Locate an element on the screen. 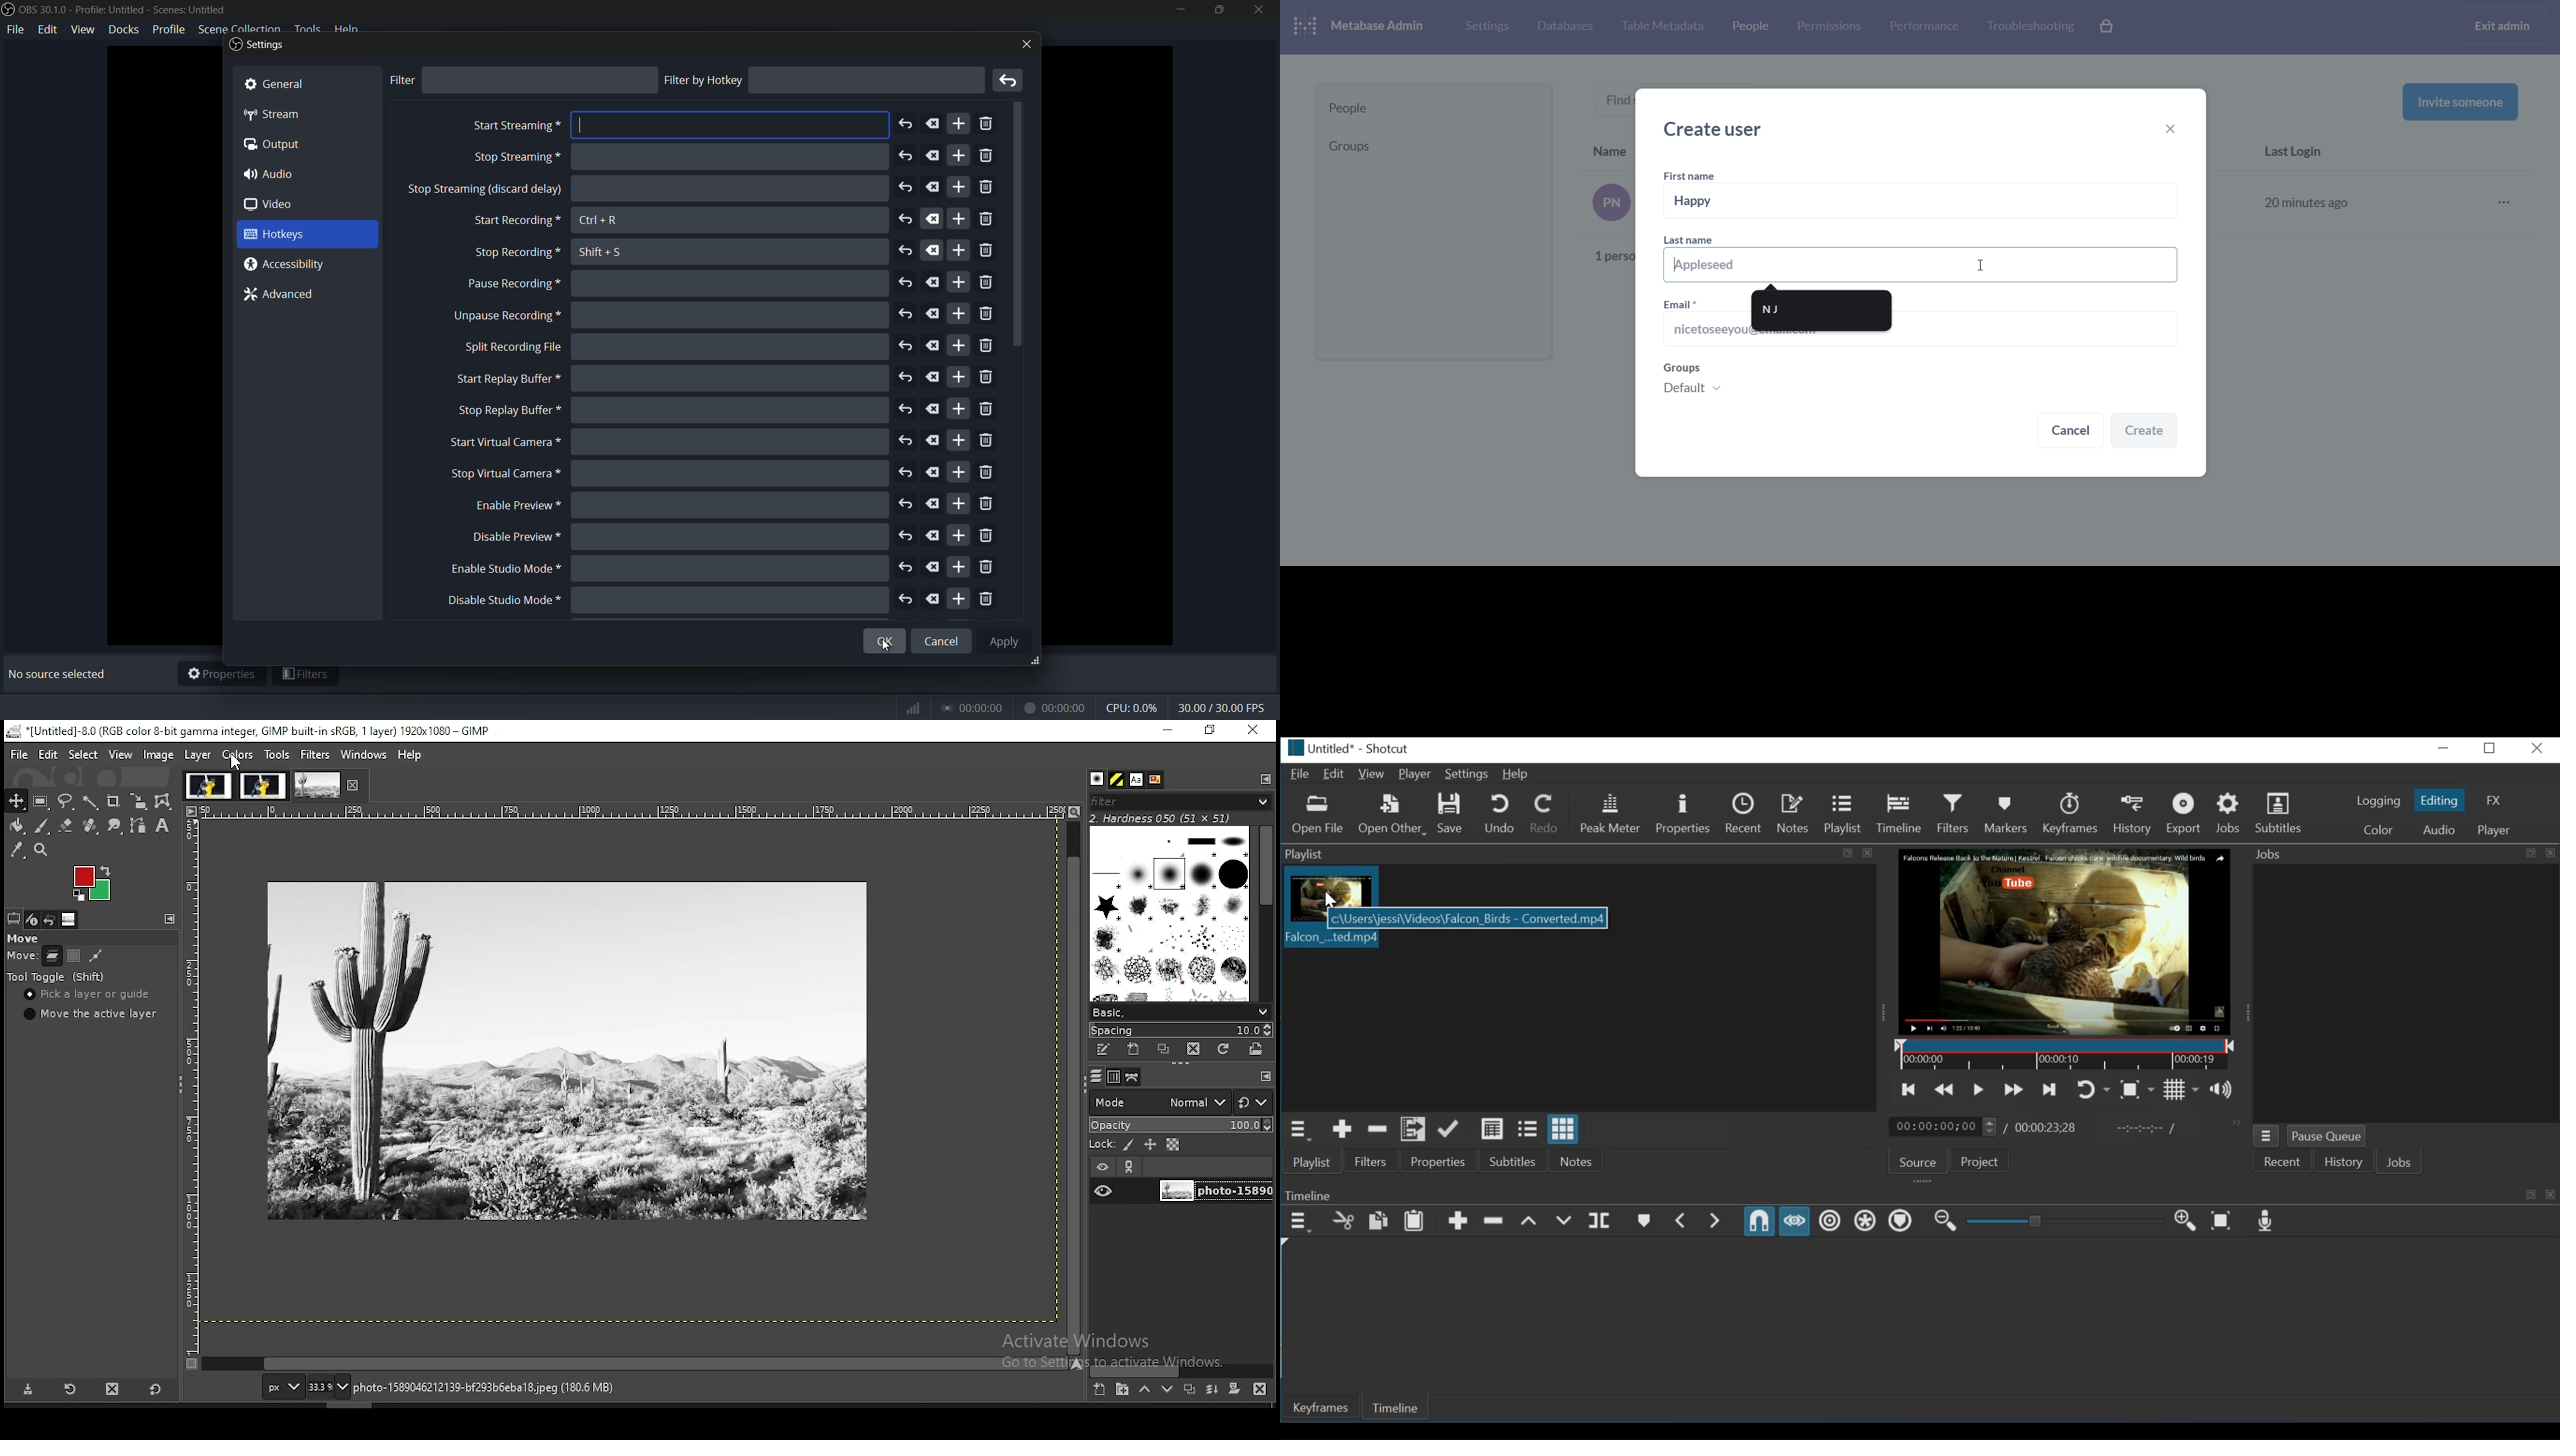 The image size is (2576, 1456). View as files is located at coordinates (1527, 1130).